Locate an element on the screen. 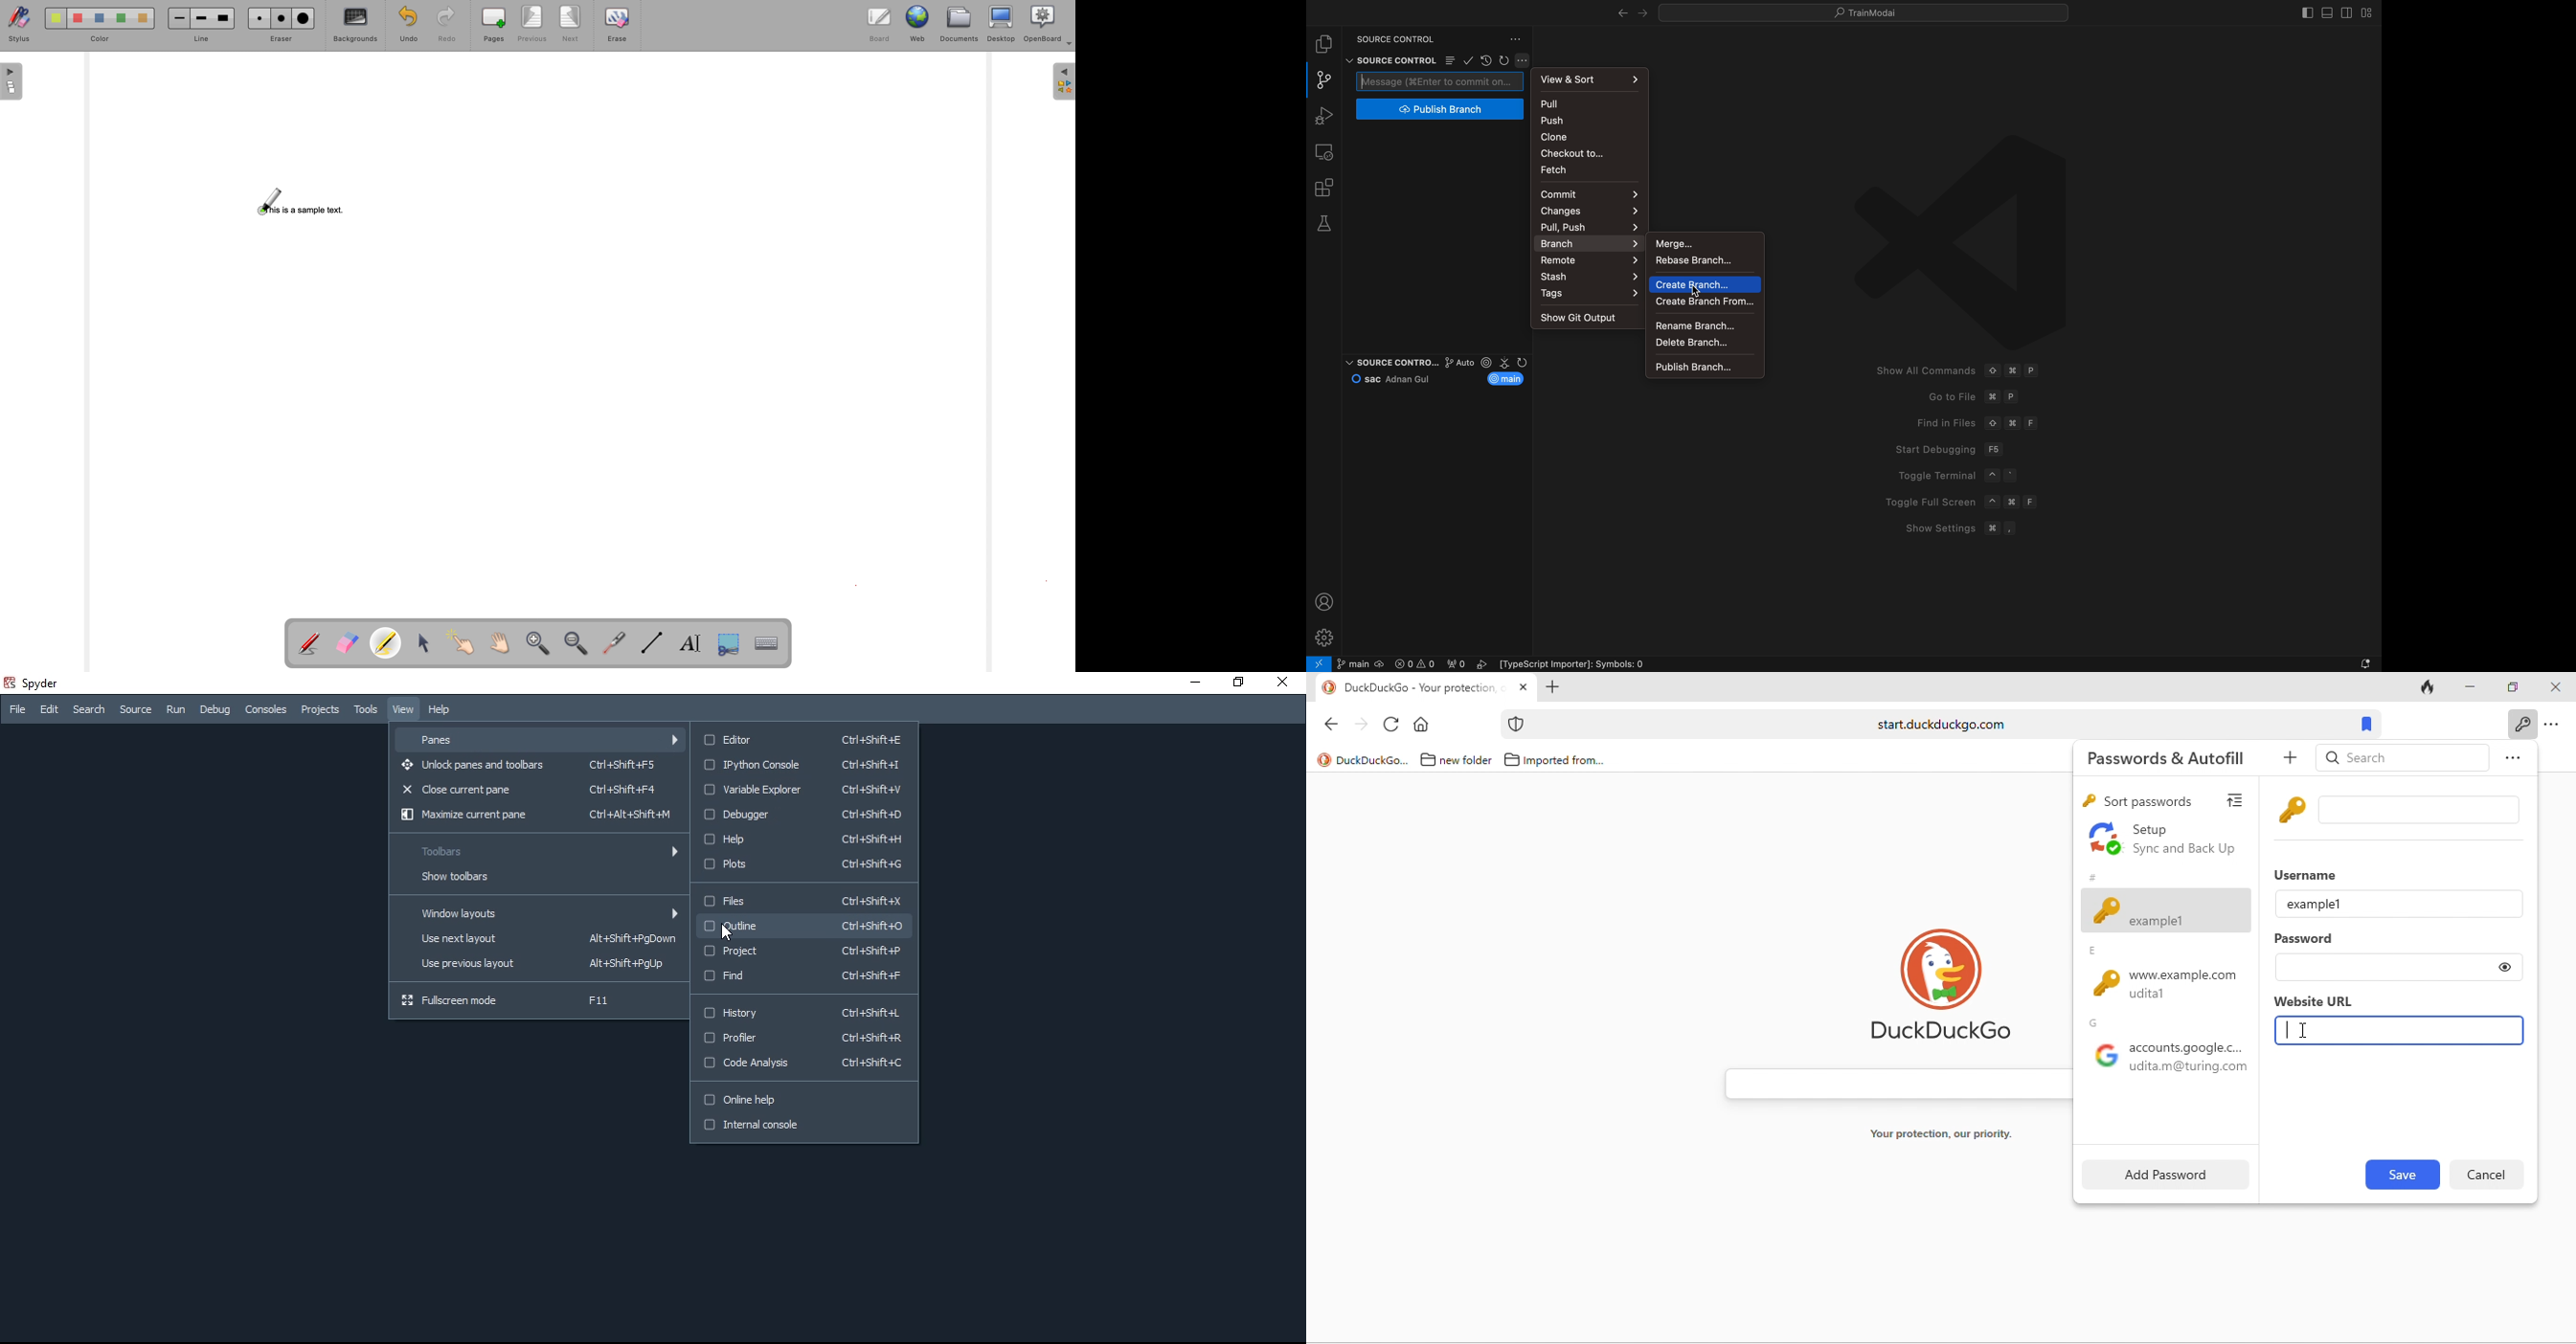  g is located at coordinates (2098, 1023).